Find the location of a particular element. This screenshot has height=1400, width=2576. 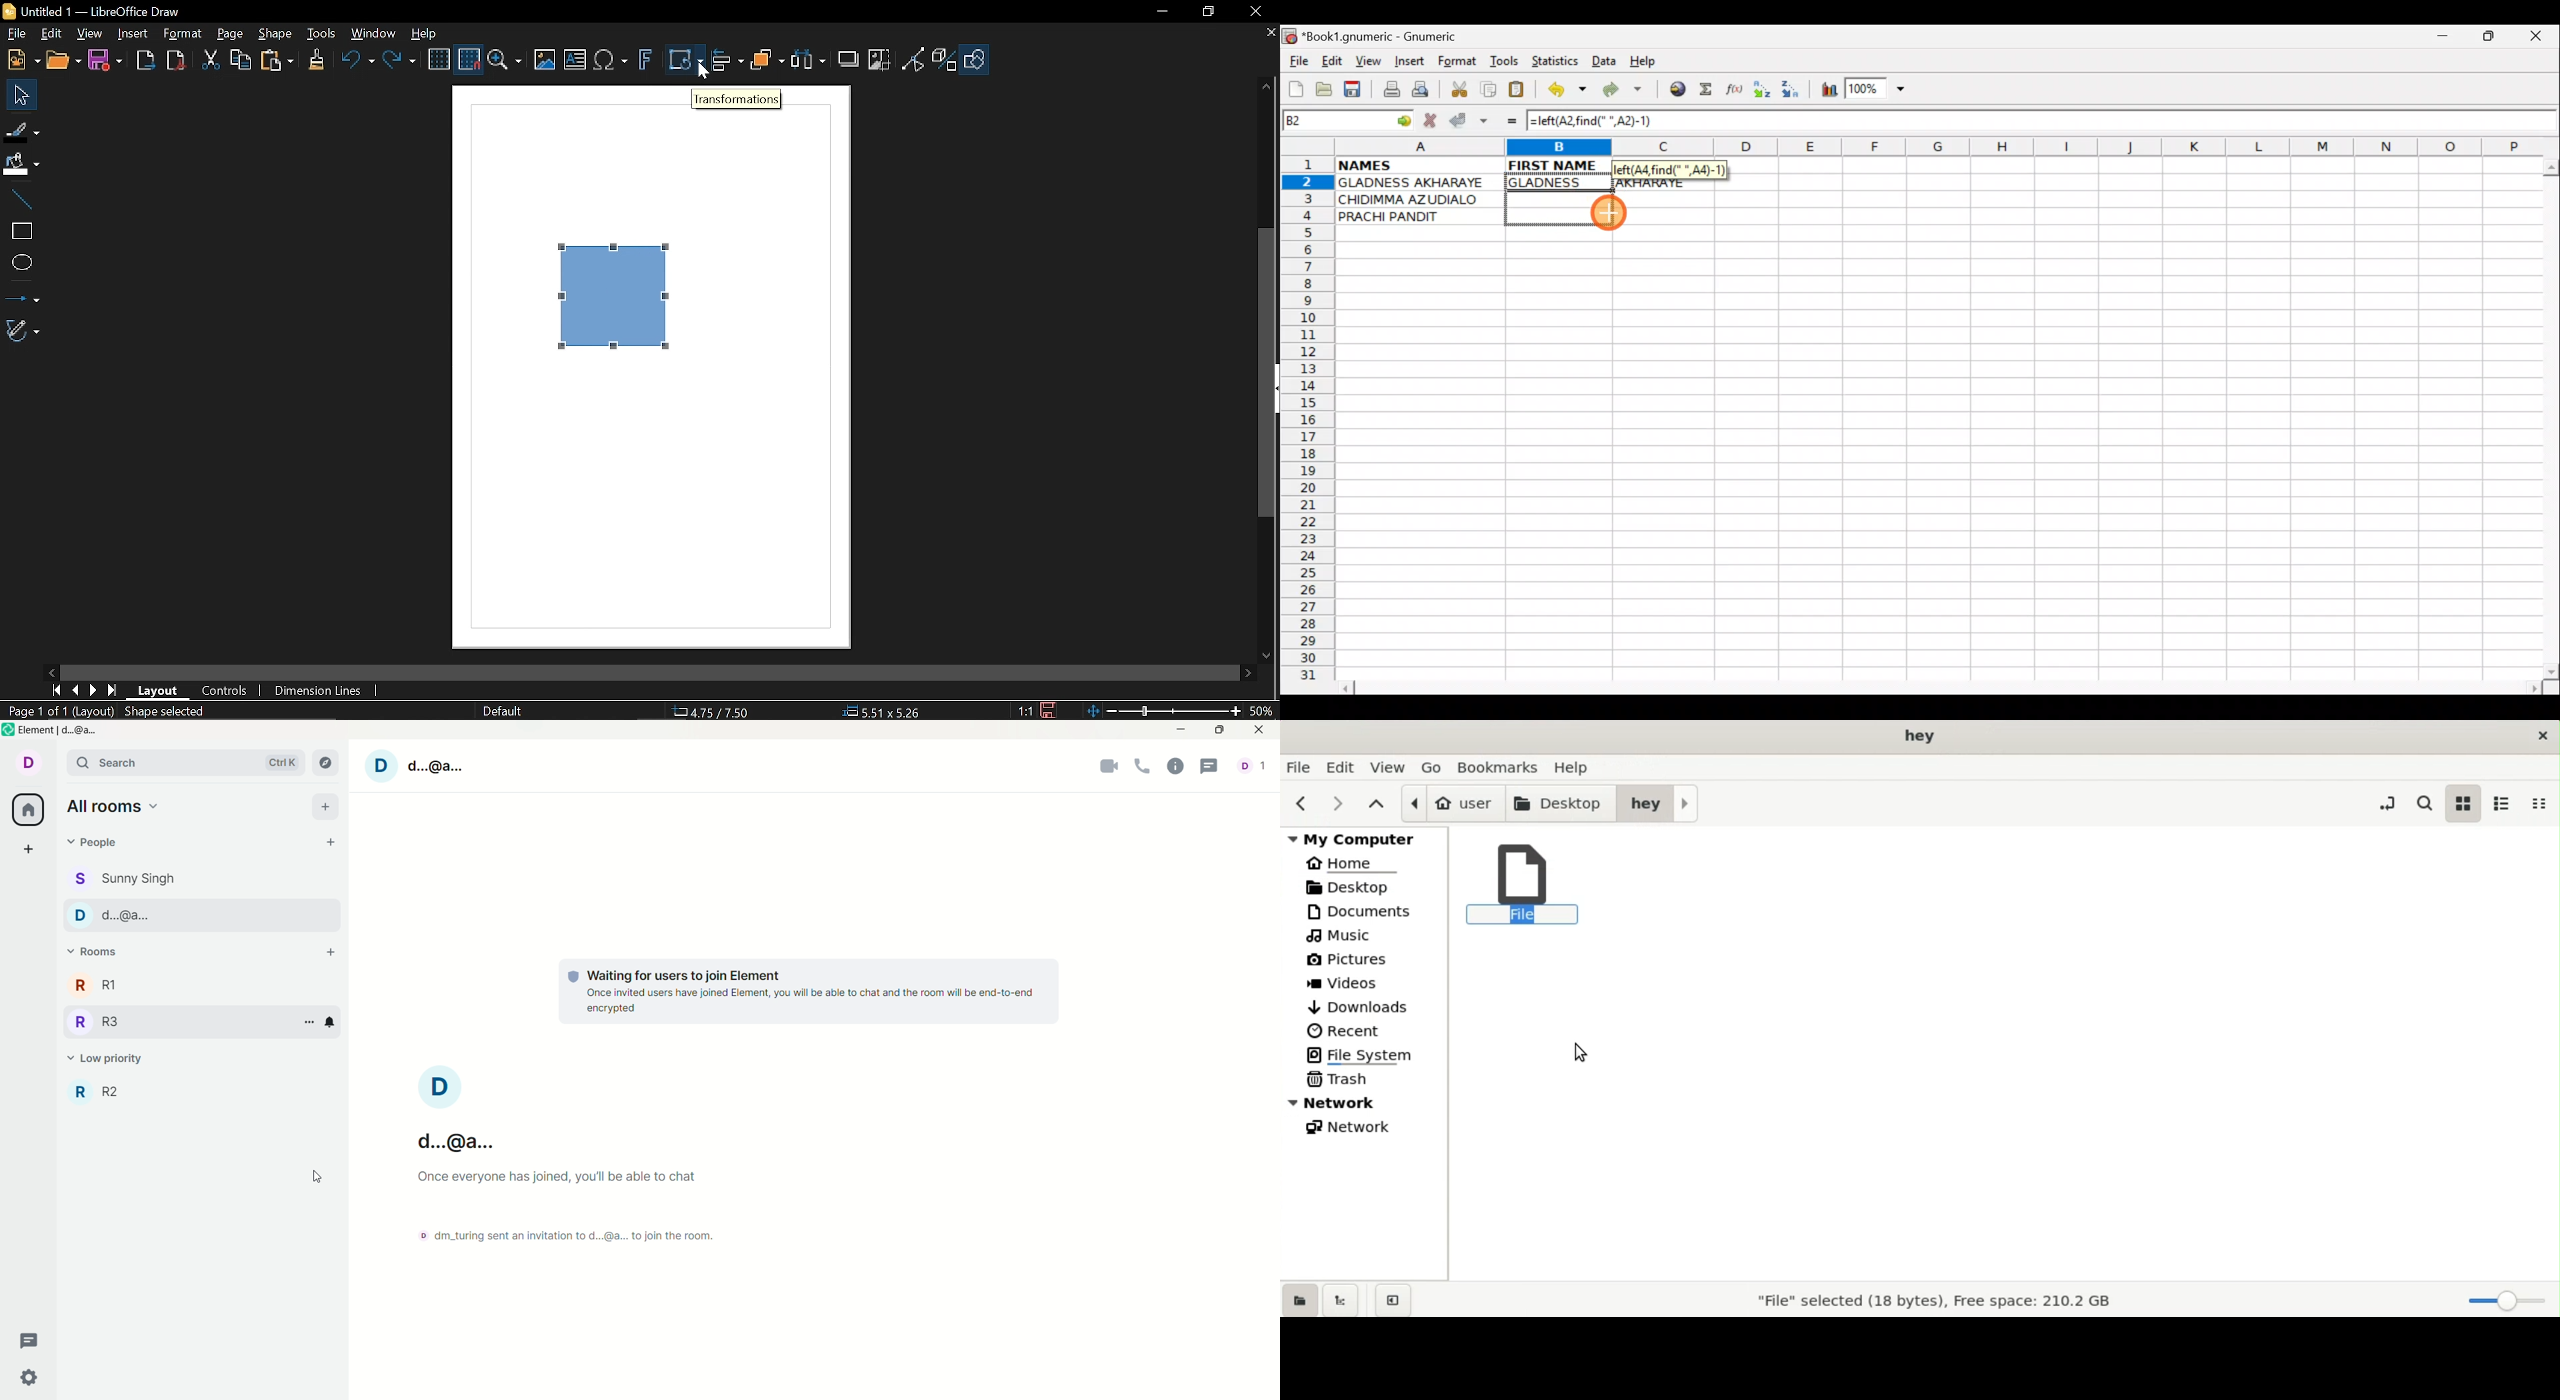

Data is located at coordinates (1603, 60).